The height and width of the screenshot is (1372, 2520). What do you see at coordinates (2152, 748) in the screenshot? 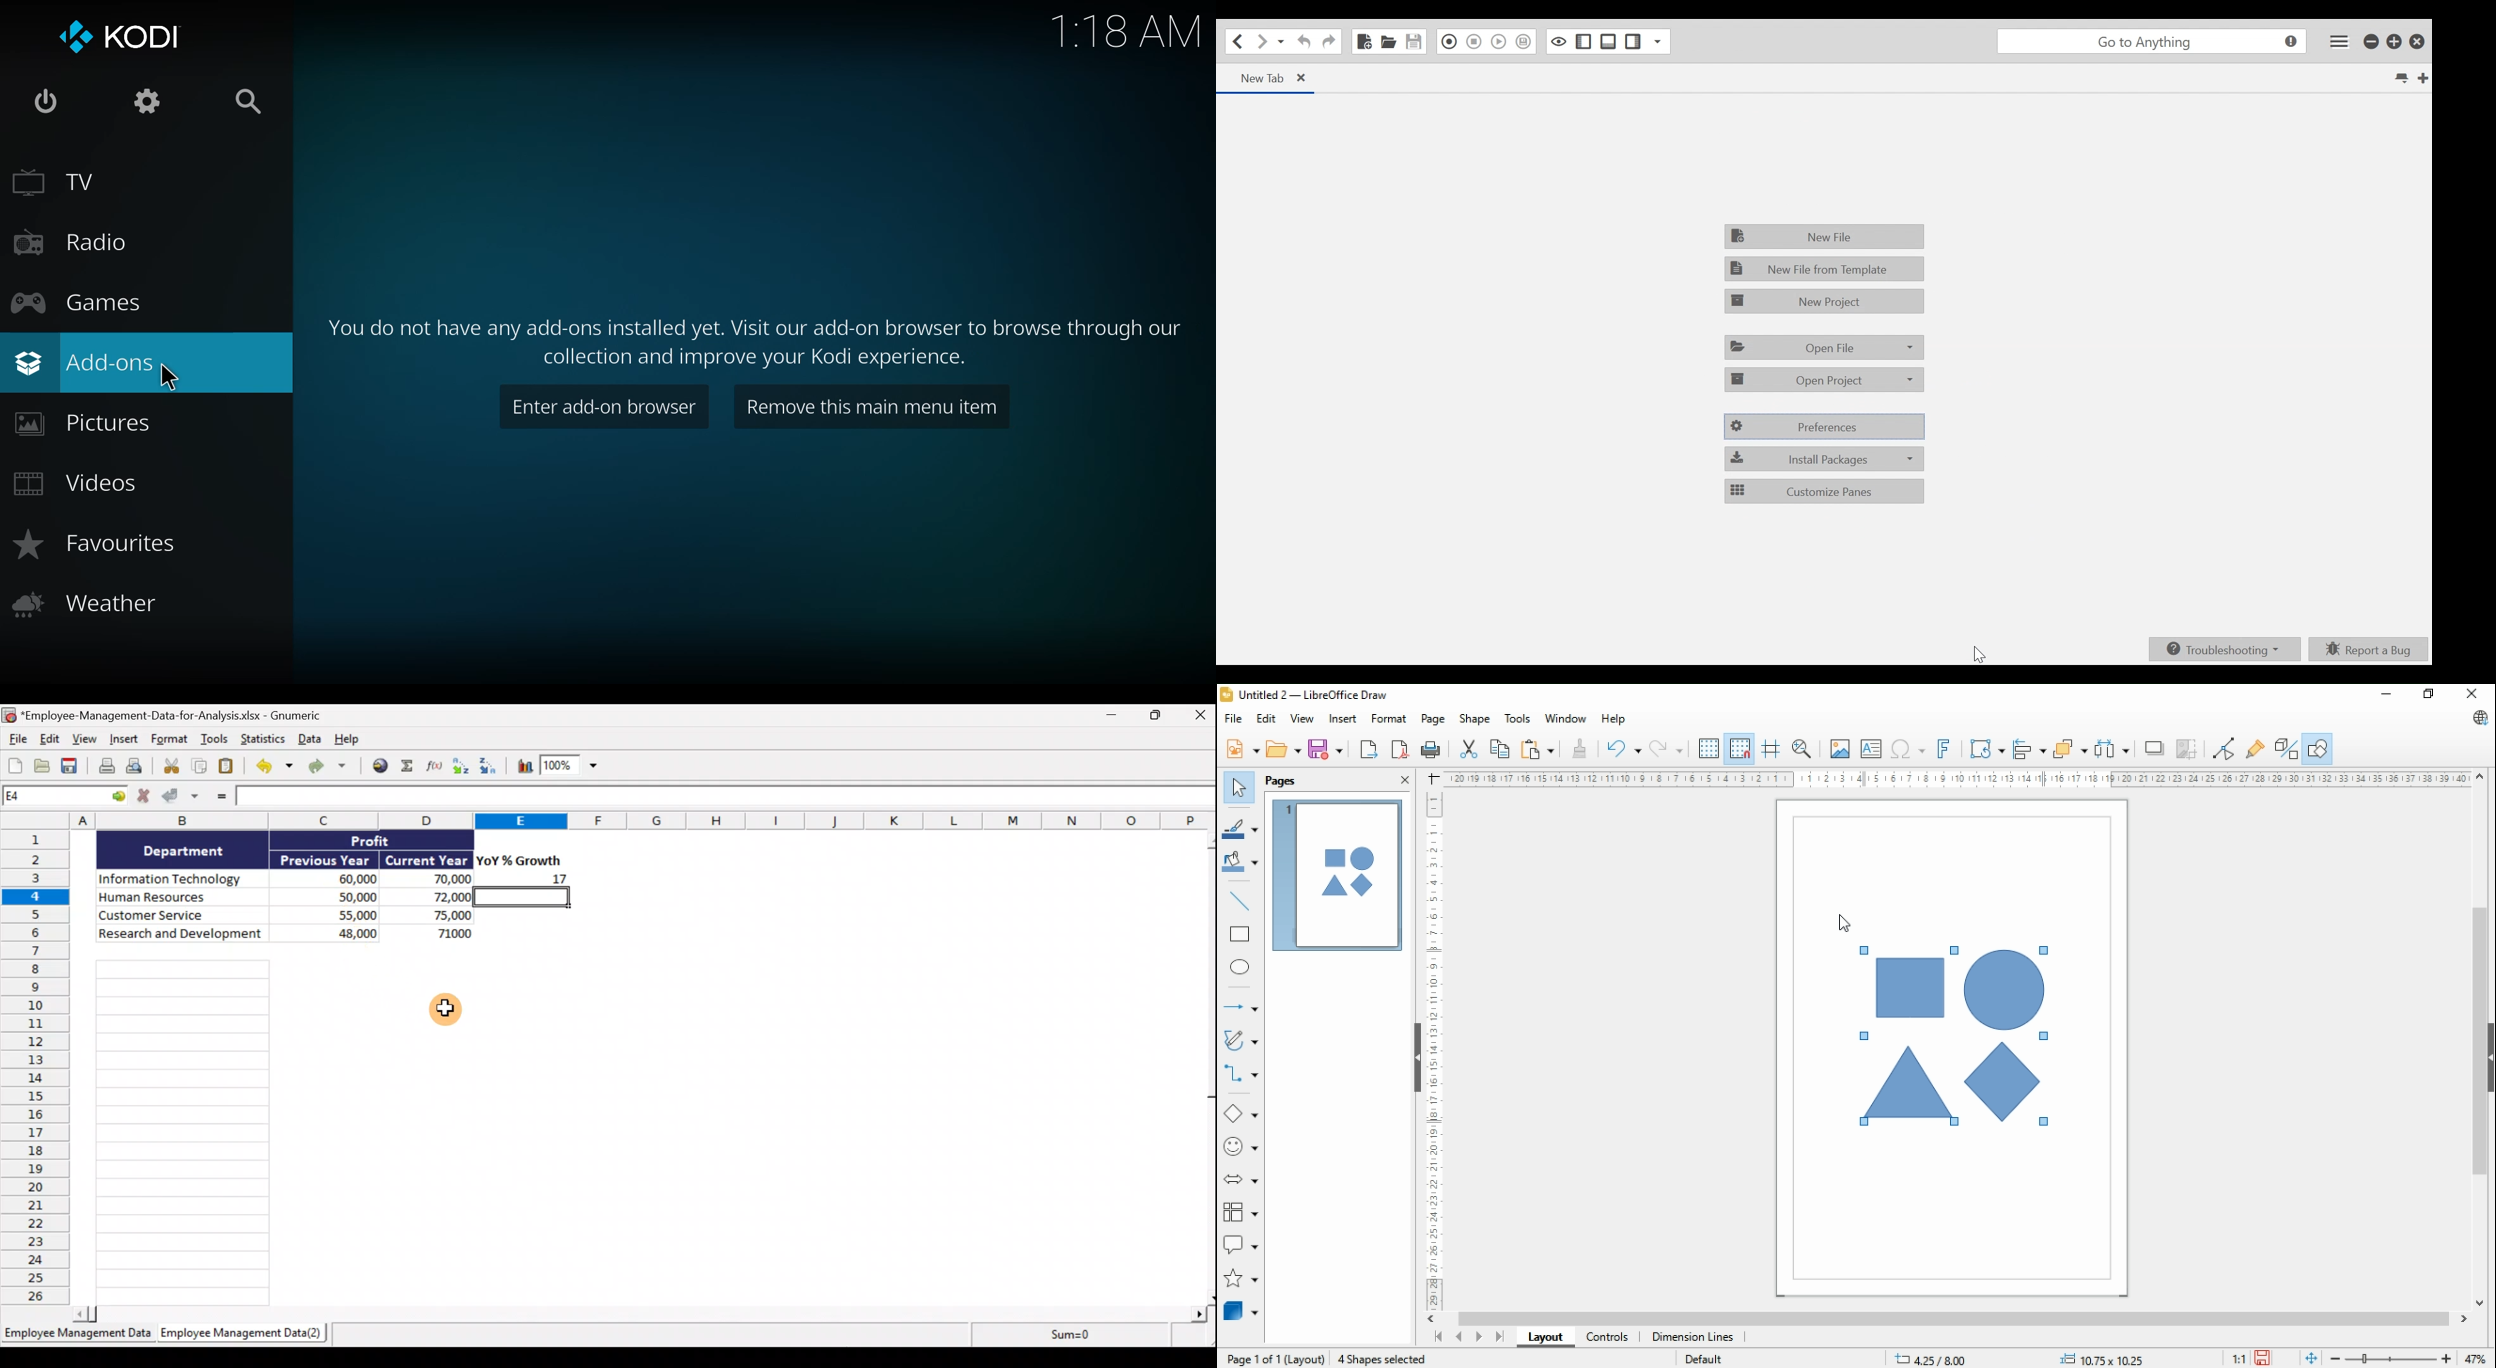
I see `shadow` at bounding box center [2152, 748].